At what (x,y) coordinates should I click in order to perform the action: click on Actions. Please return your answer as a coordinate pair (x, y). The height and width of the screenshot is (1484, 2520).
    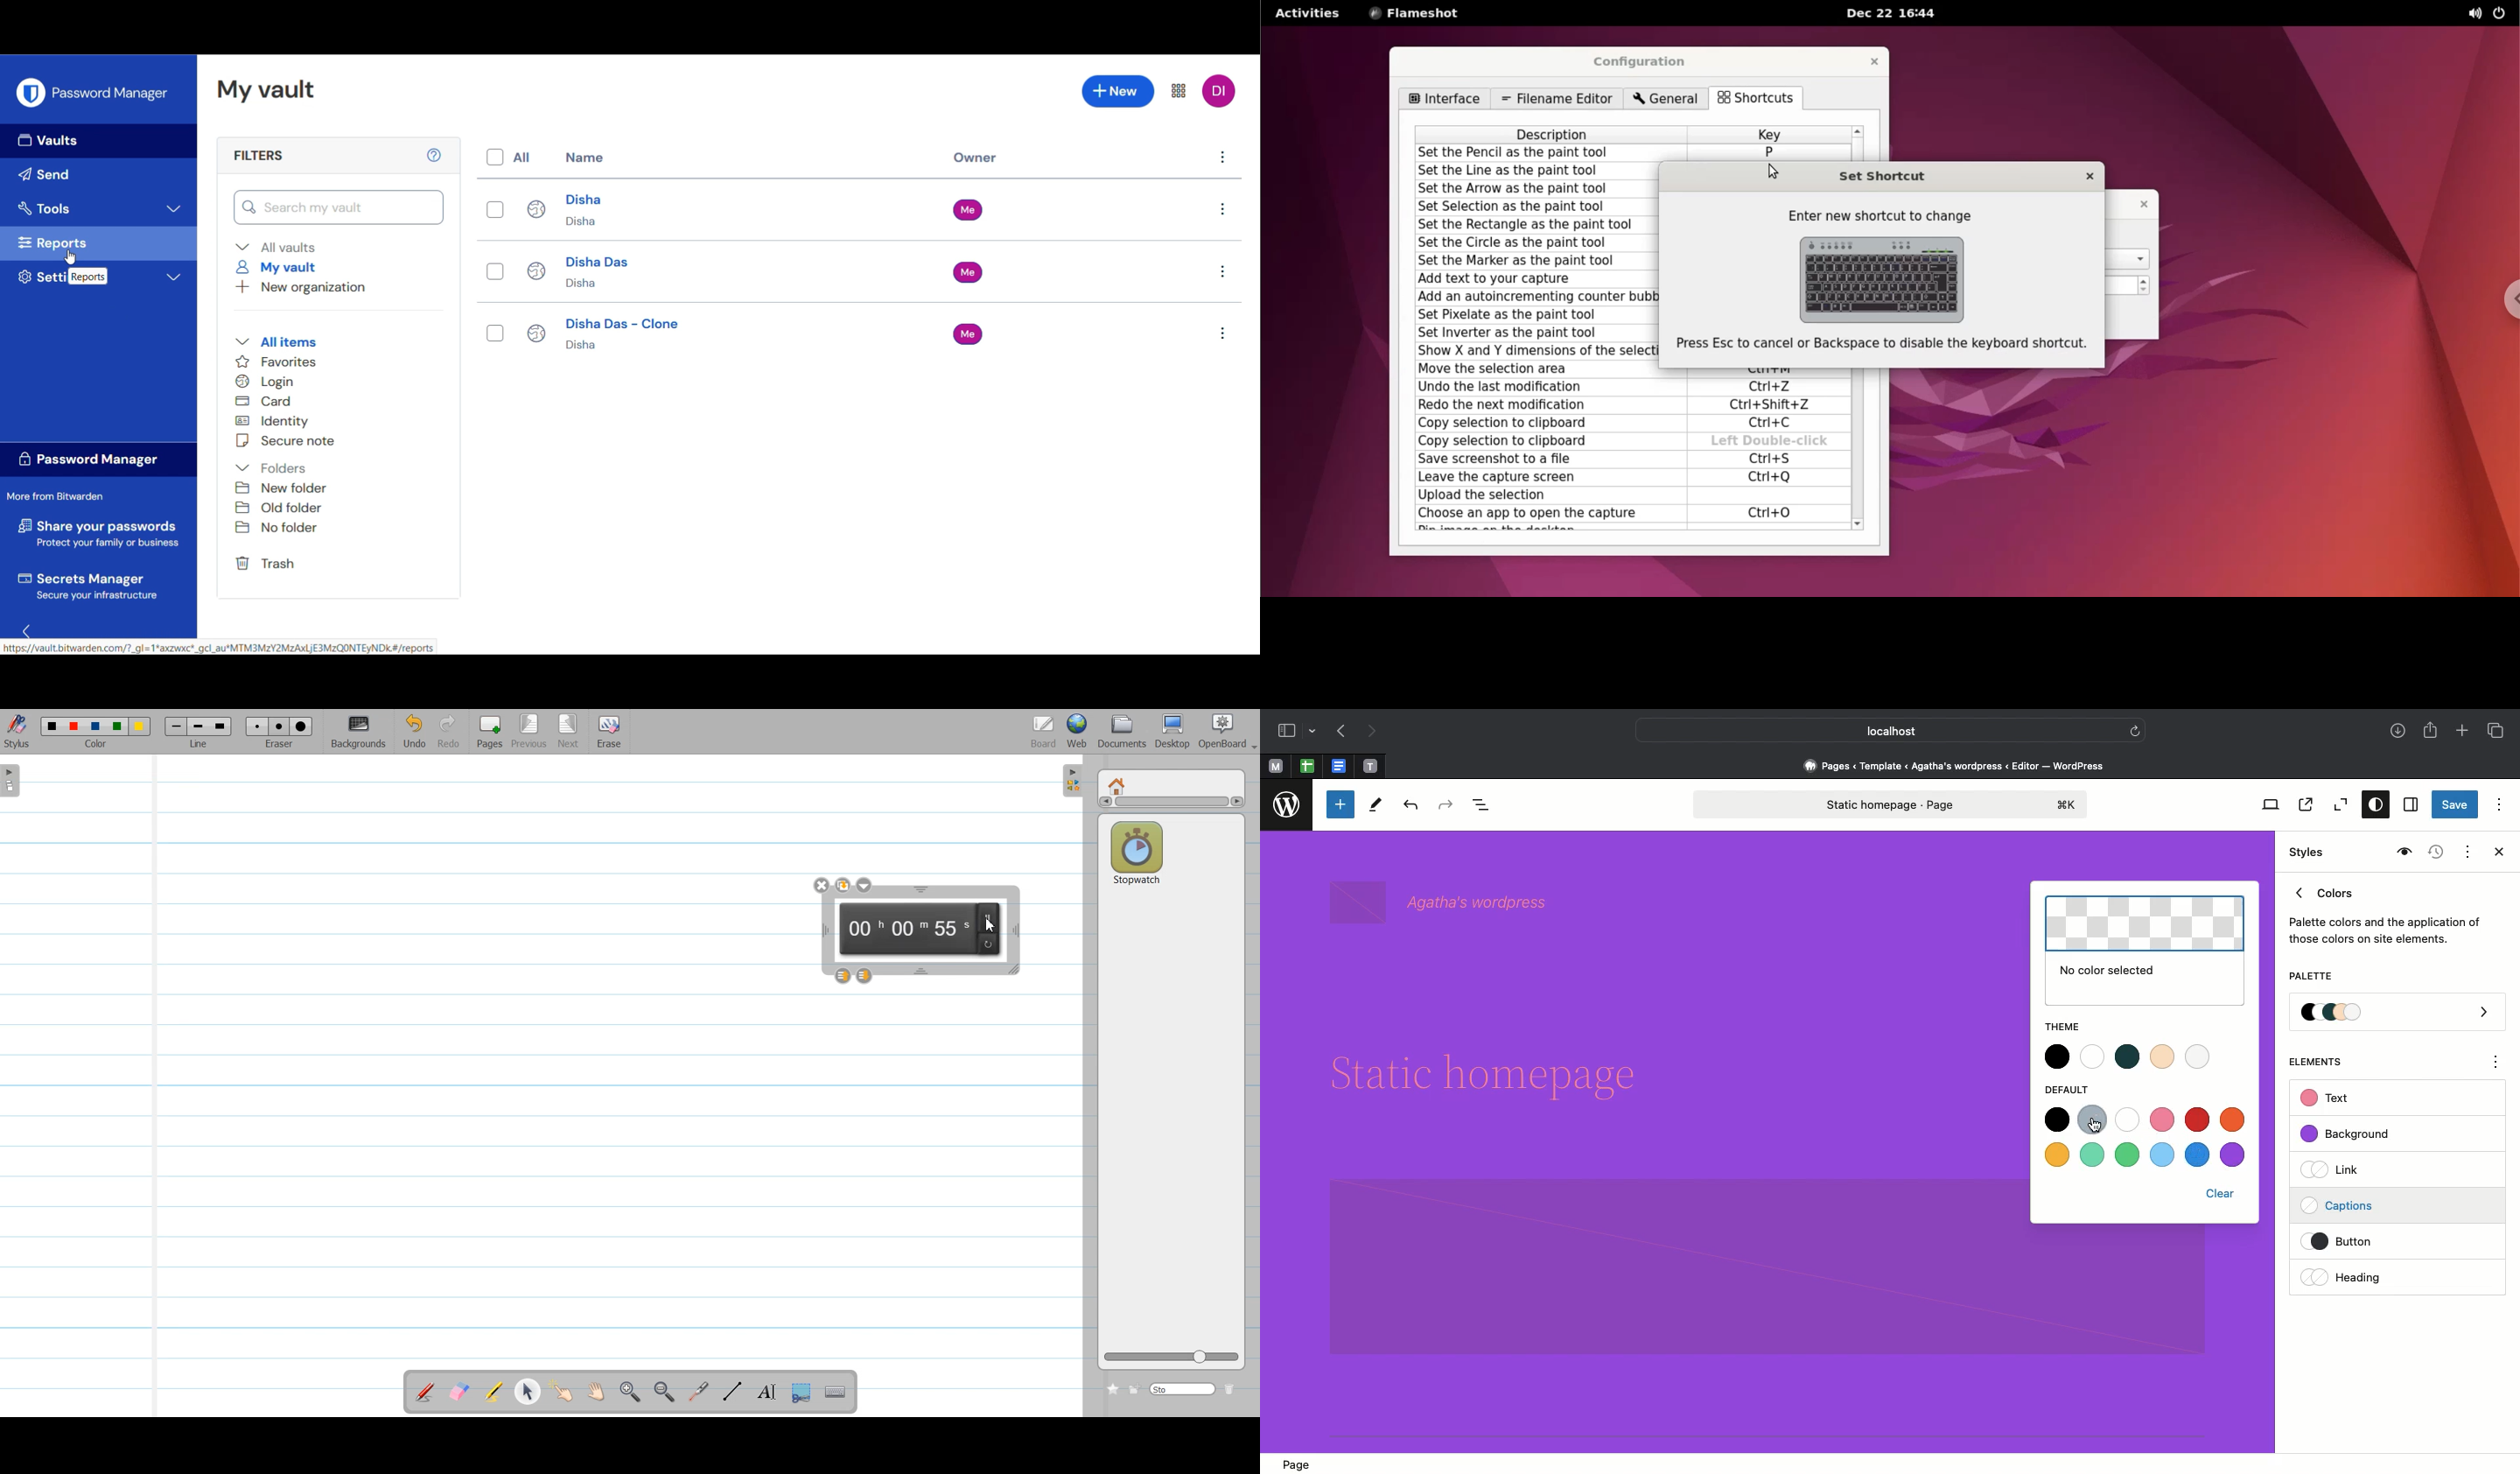
    Looking at the image, I should click on (2466, 850).